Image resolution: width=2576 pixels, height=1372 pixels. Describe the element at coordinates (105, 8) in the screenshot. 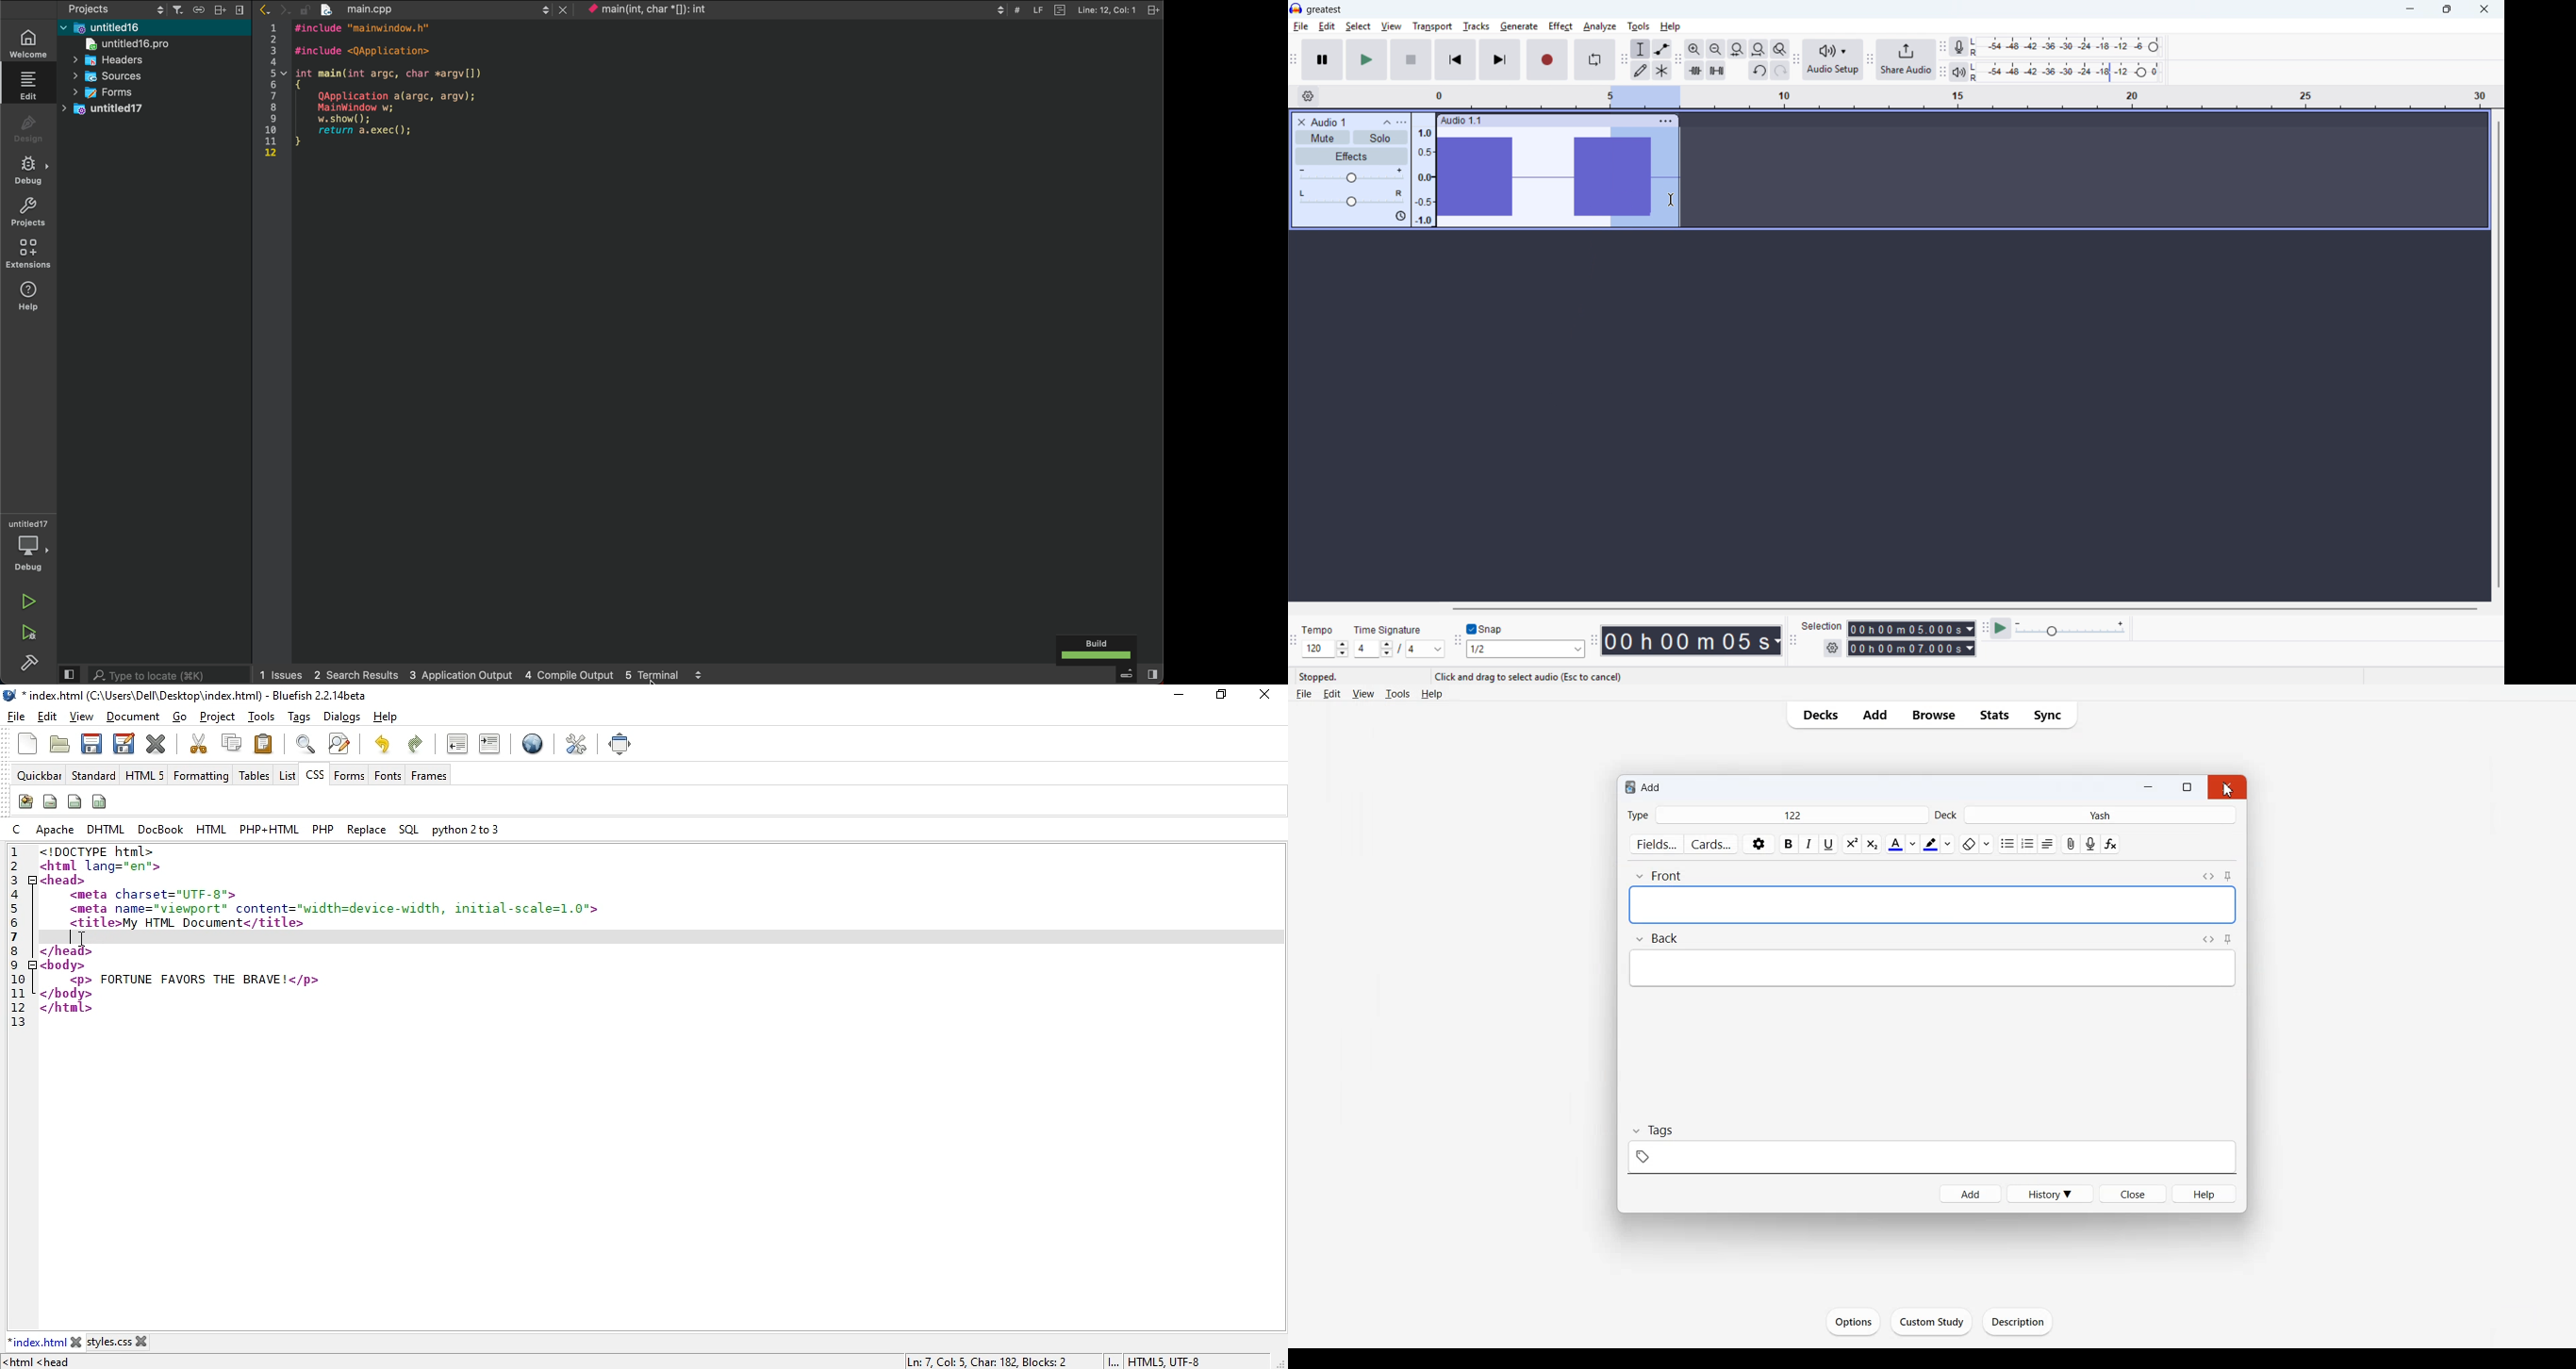

I see `projects` at that location.